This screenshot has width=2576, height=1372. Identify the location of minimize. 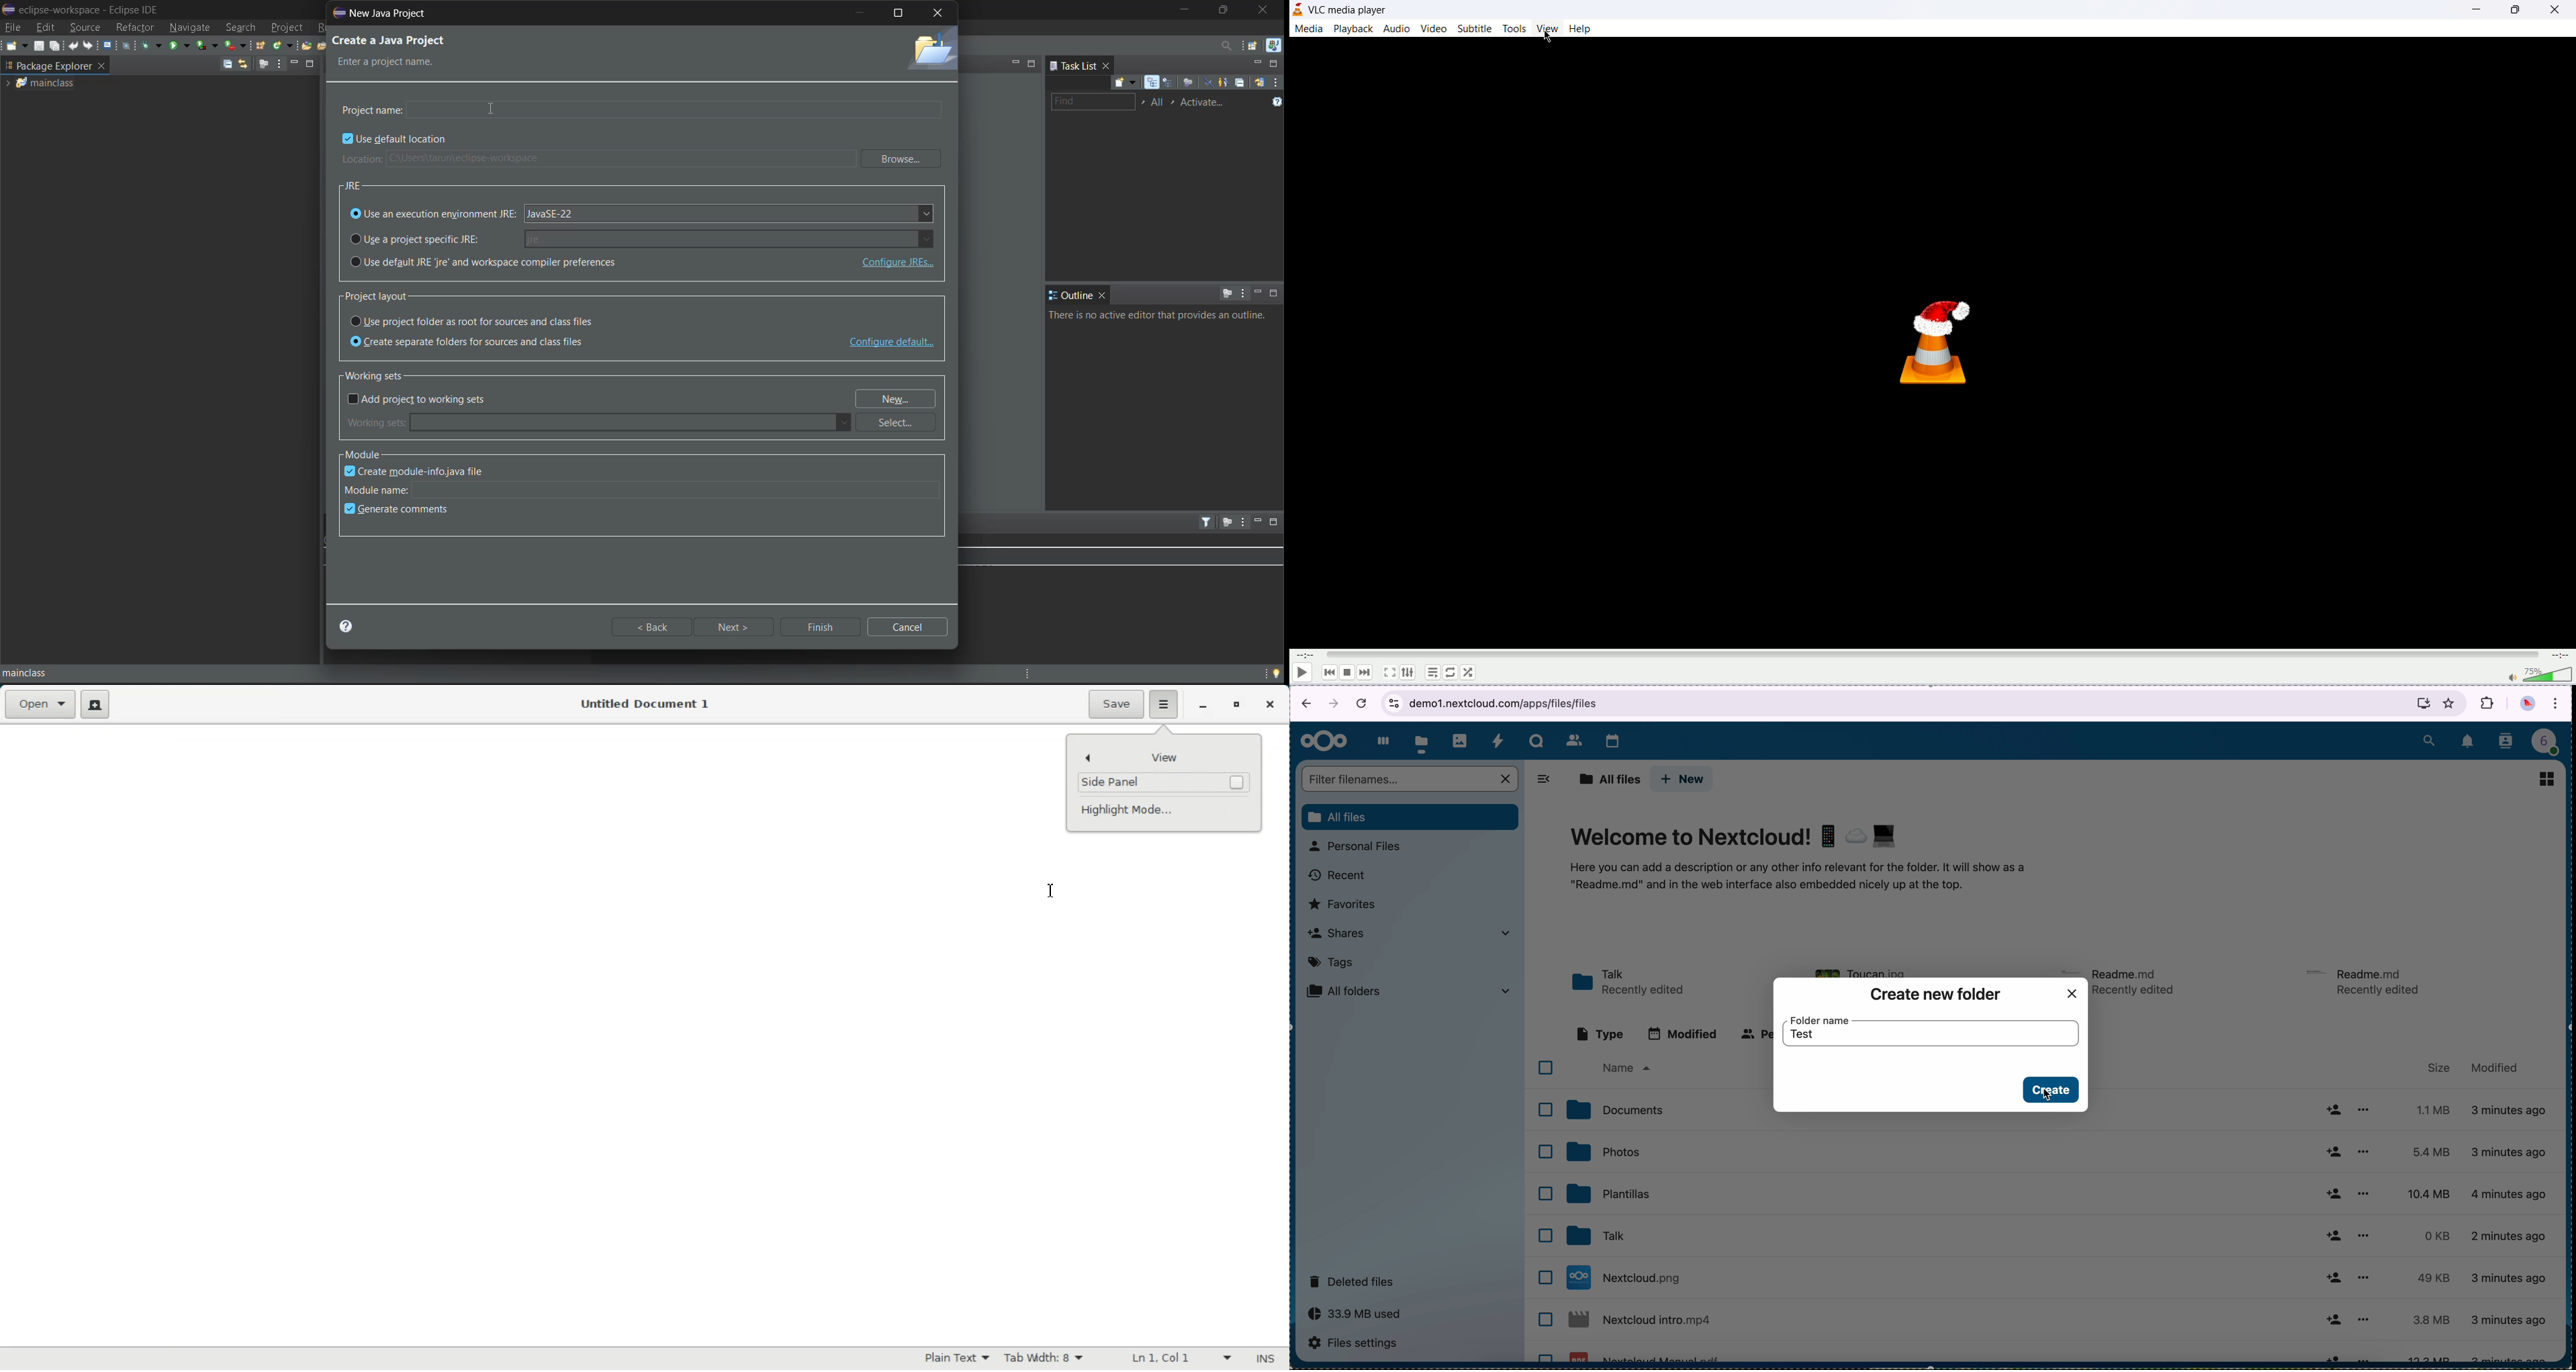
(1257, 520).